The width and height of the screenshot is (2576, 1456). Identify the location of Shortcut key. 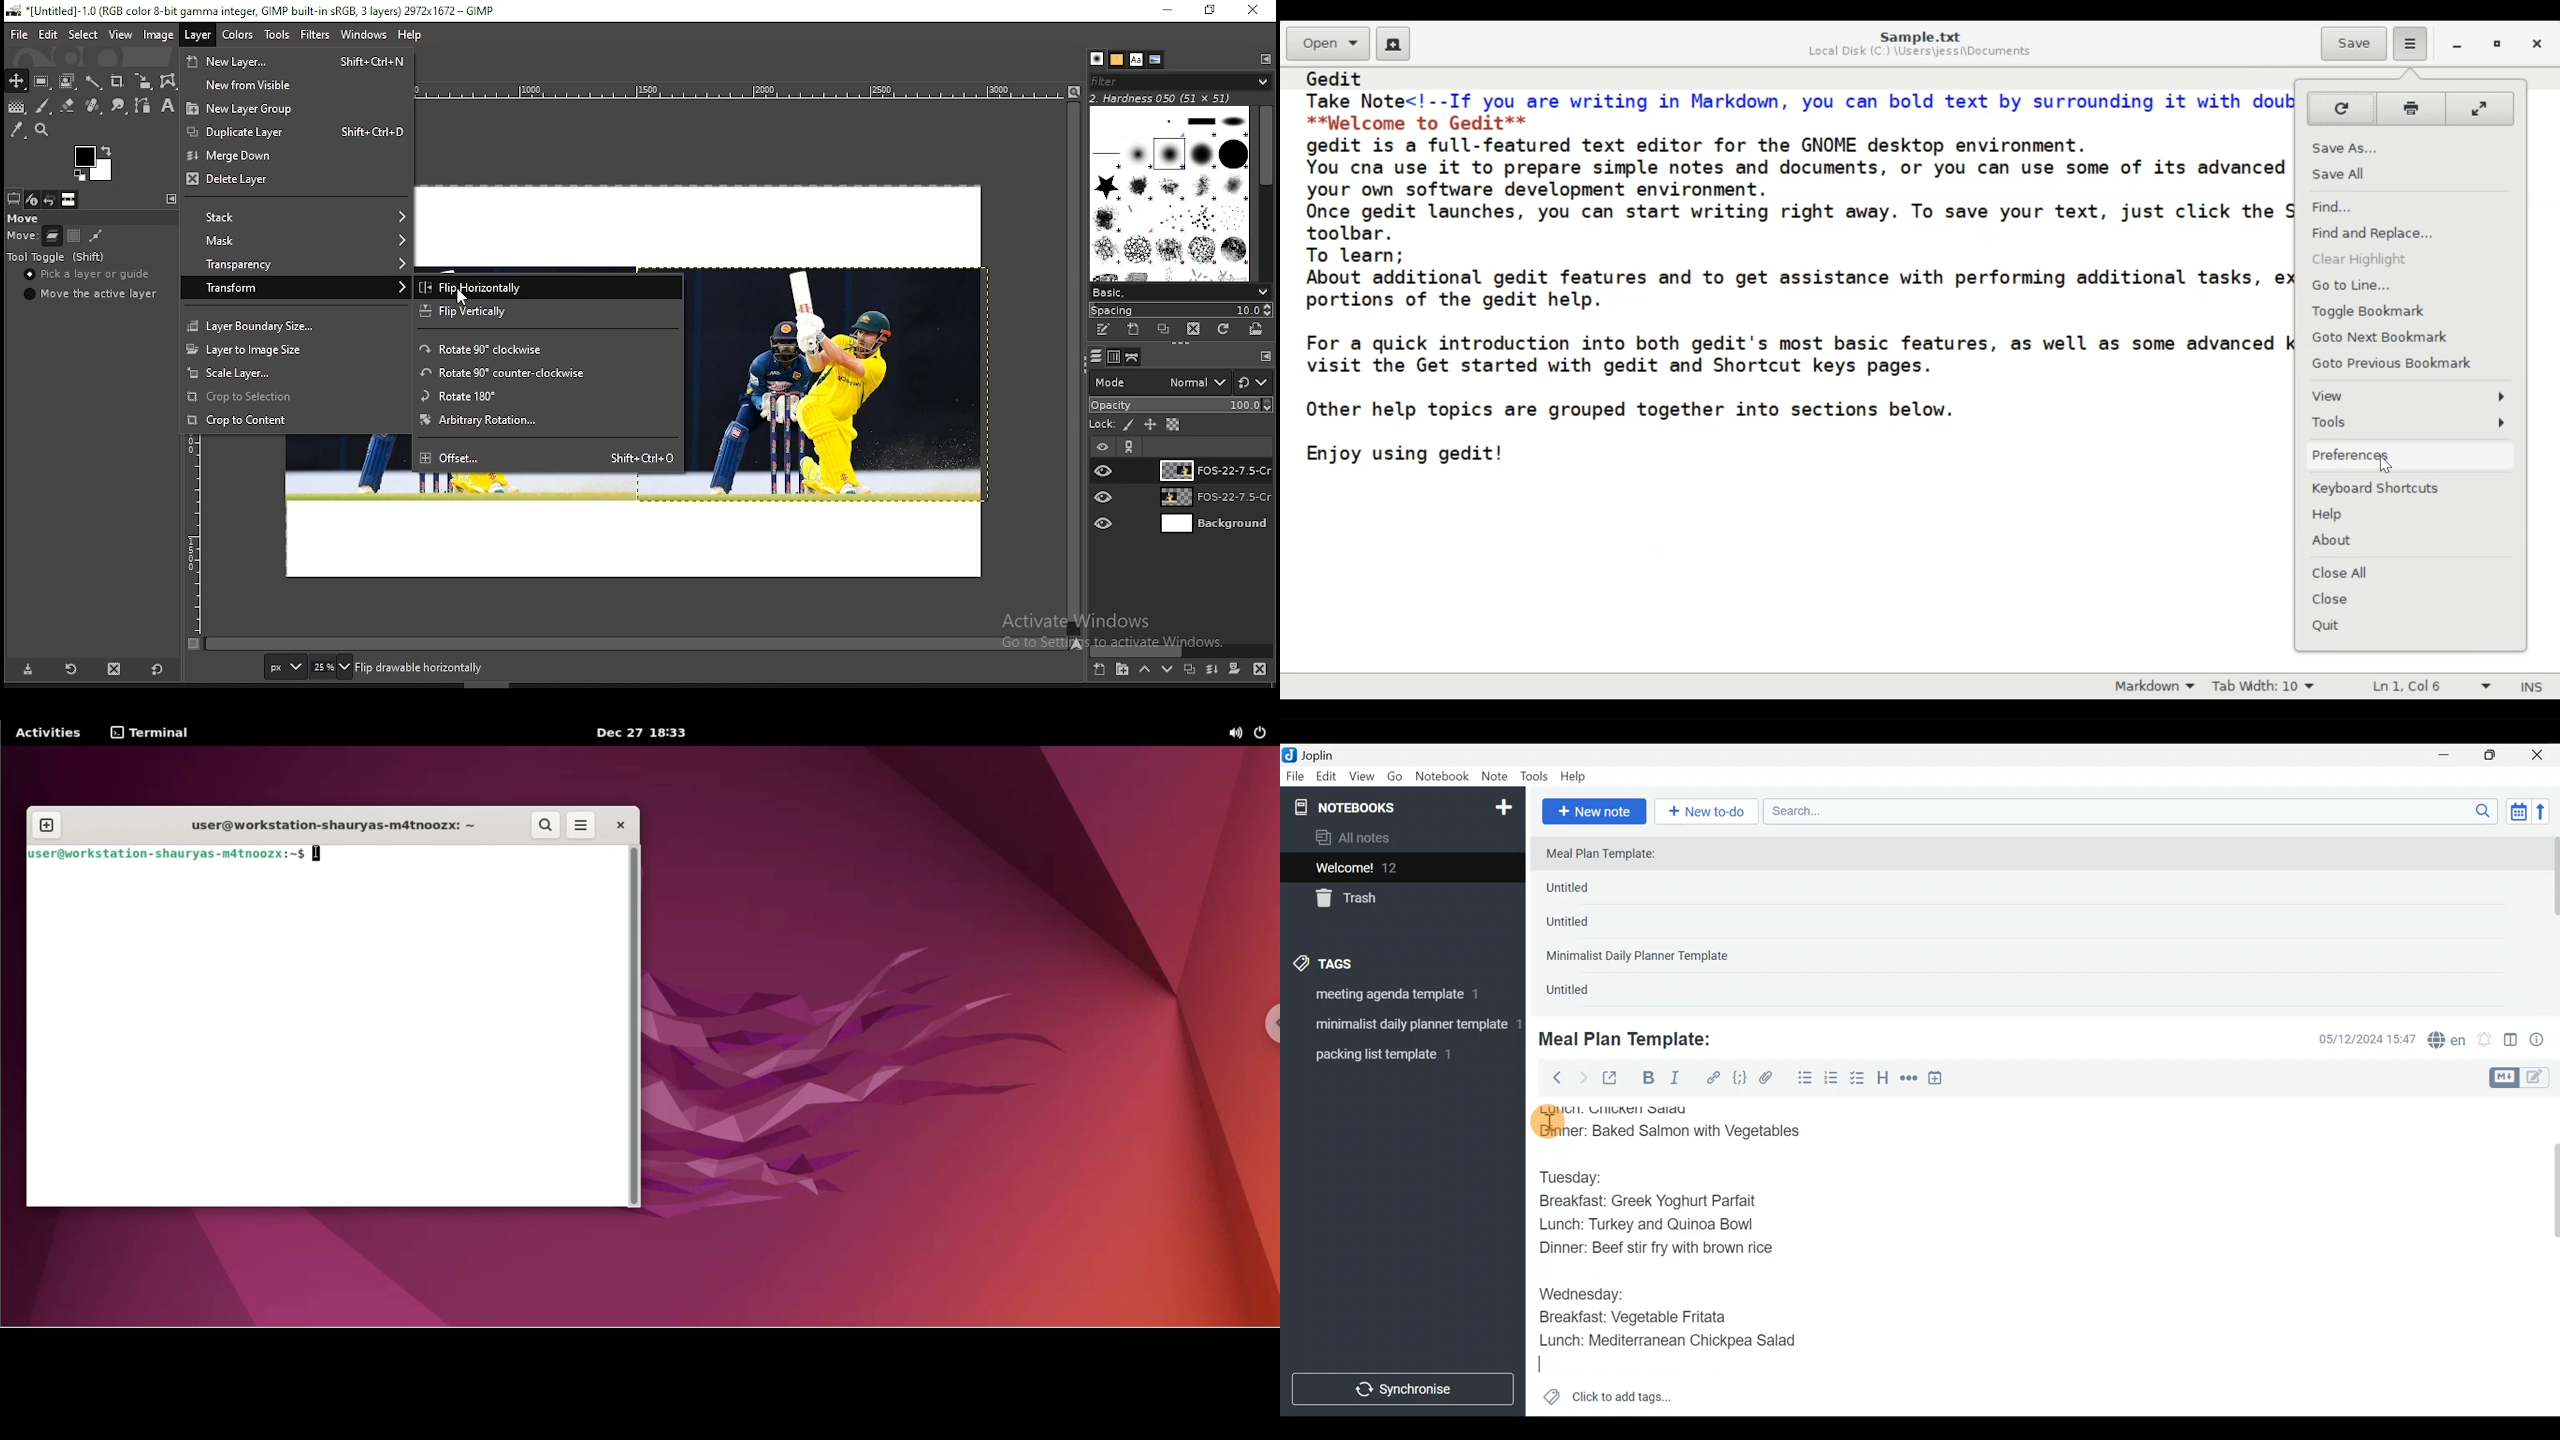
(367, 131).